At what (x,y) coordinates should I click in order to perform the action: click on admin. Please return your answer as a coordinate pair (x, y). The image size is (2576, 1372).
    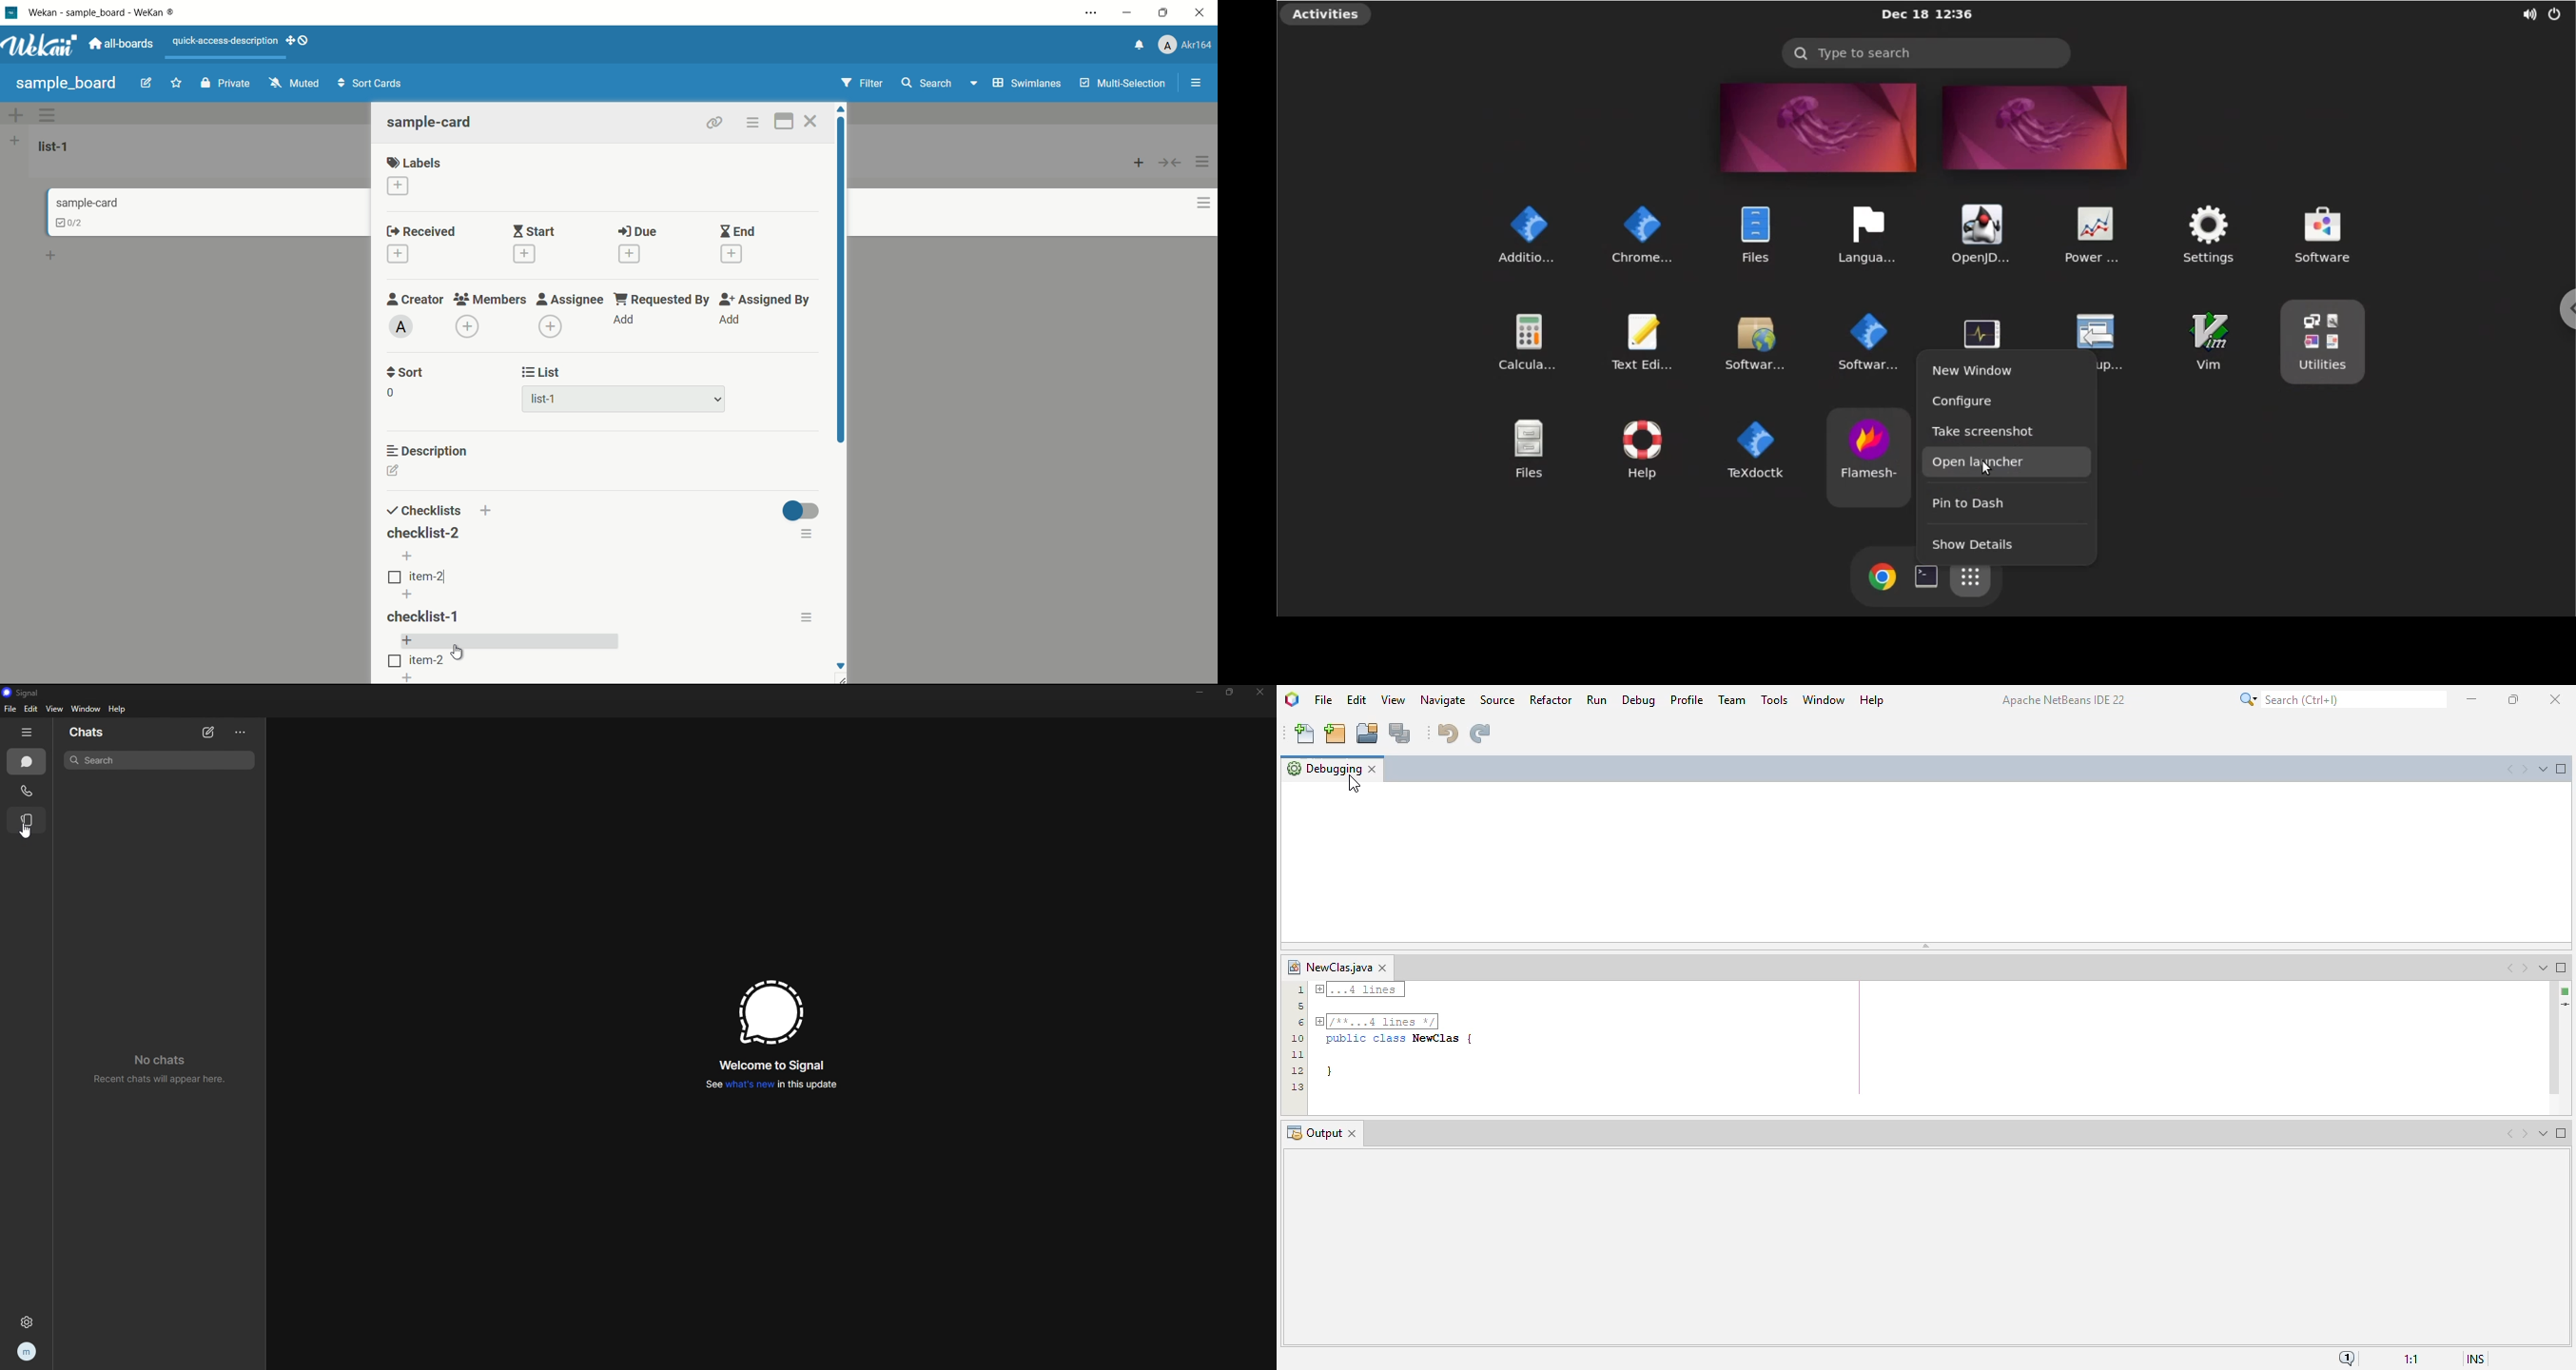
    Looking at the image, I should click on (401, 327).